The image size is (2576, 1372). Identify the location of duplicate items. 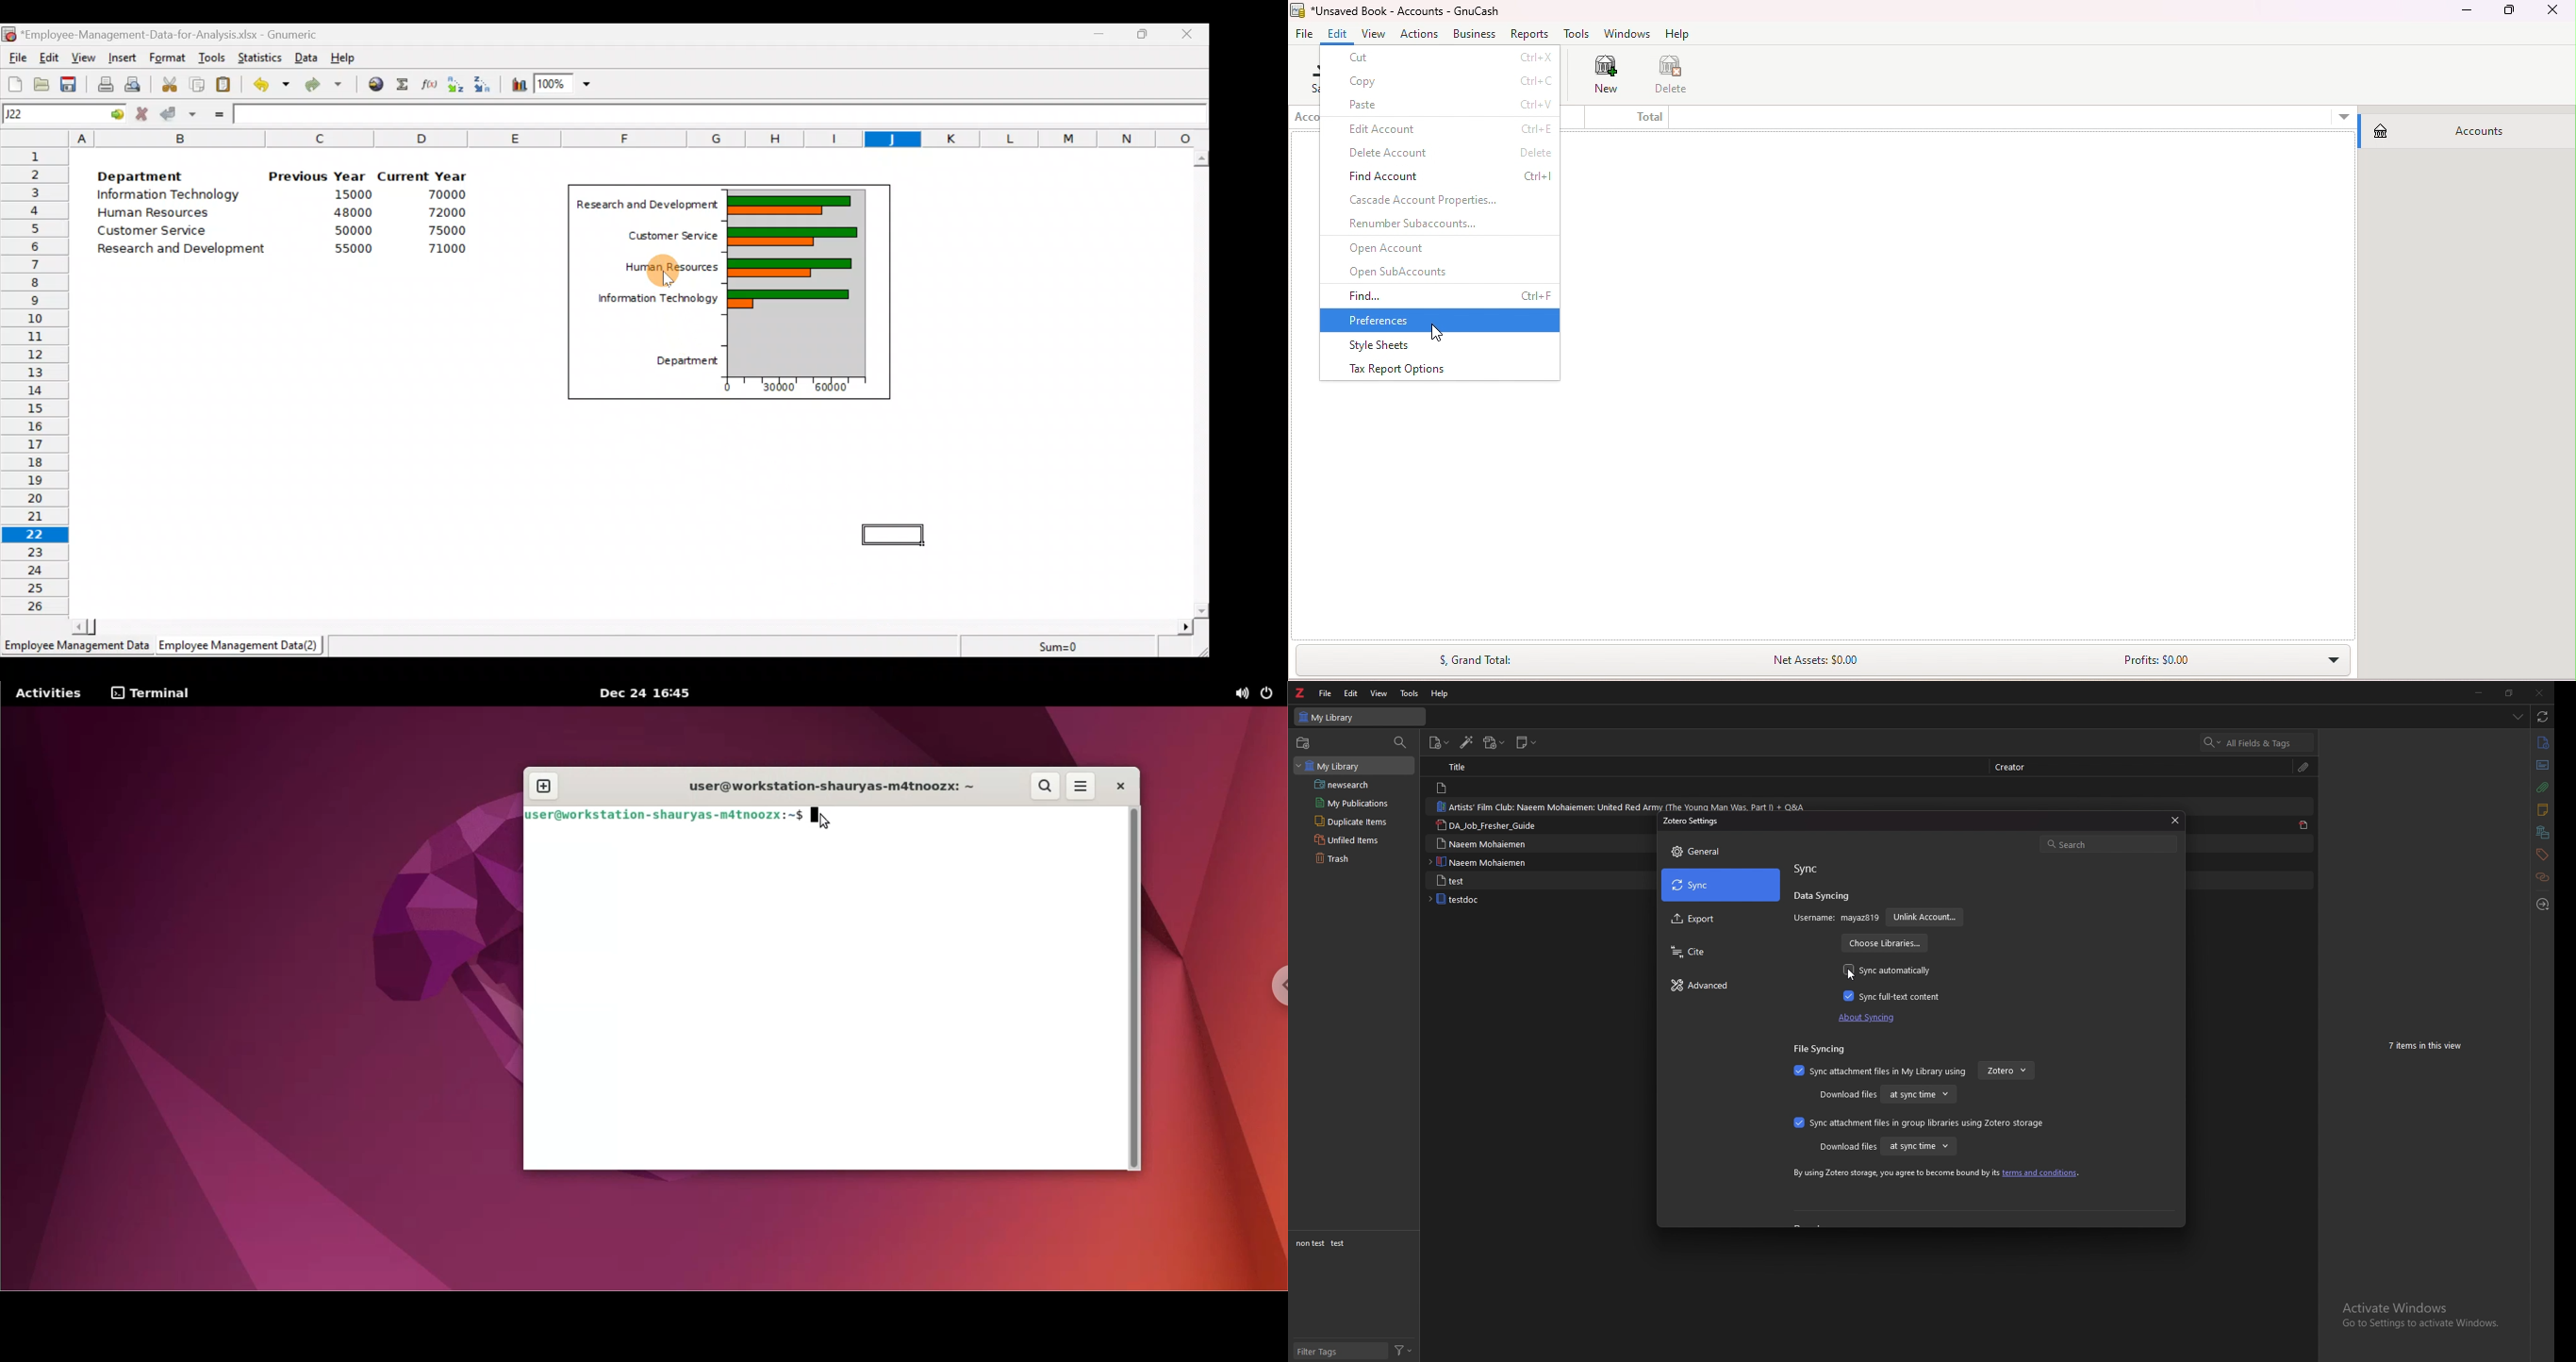
(1357, 821).